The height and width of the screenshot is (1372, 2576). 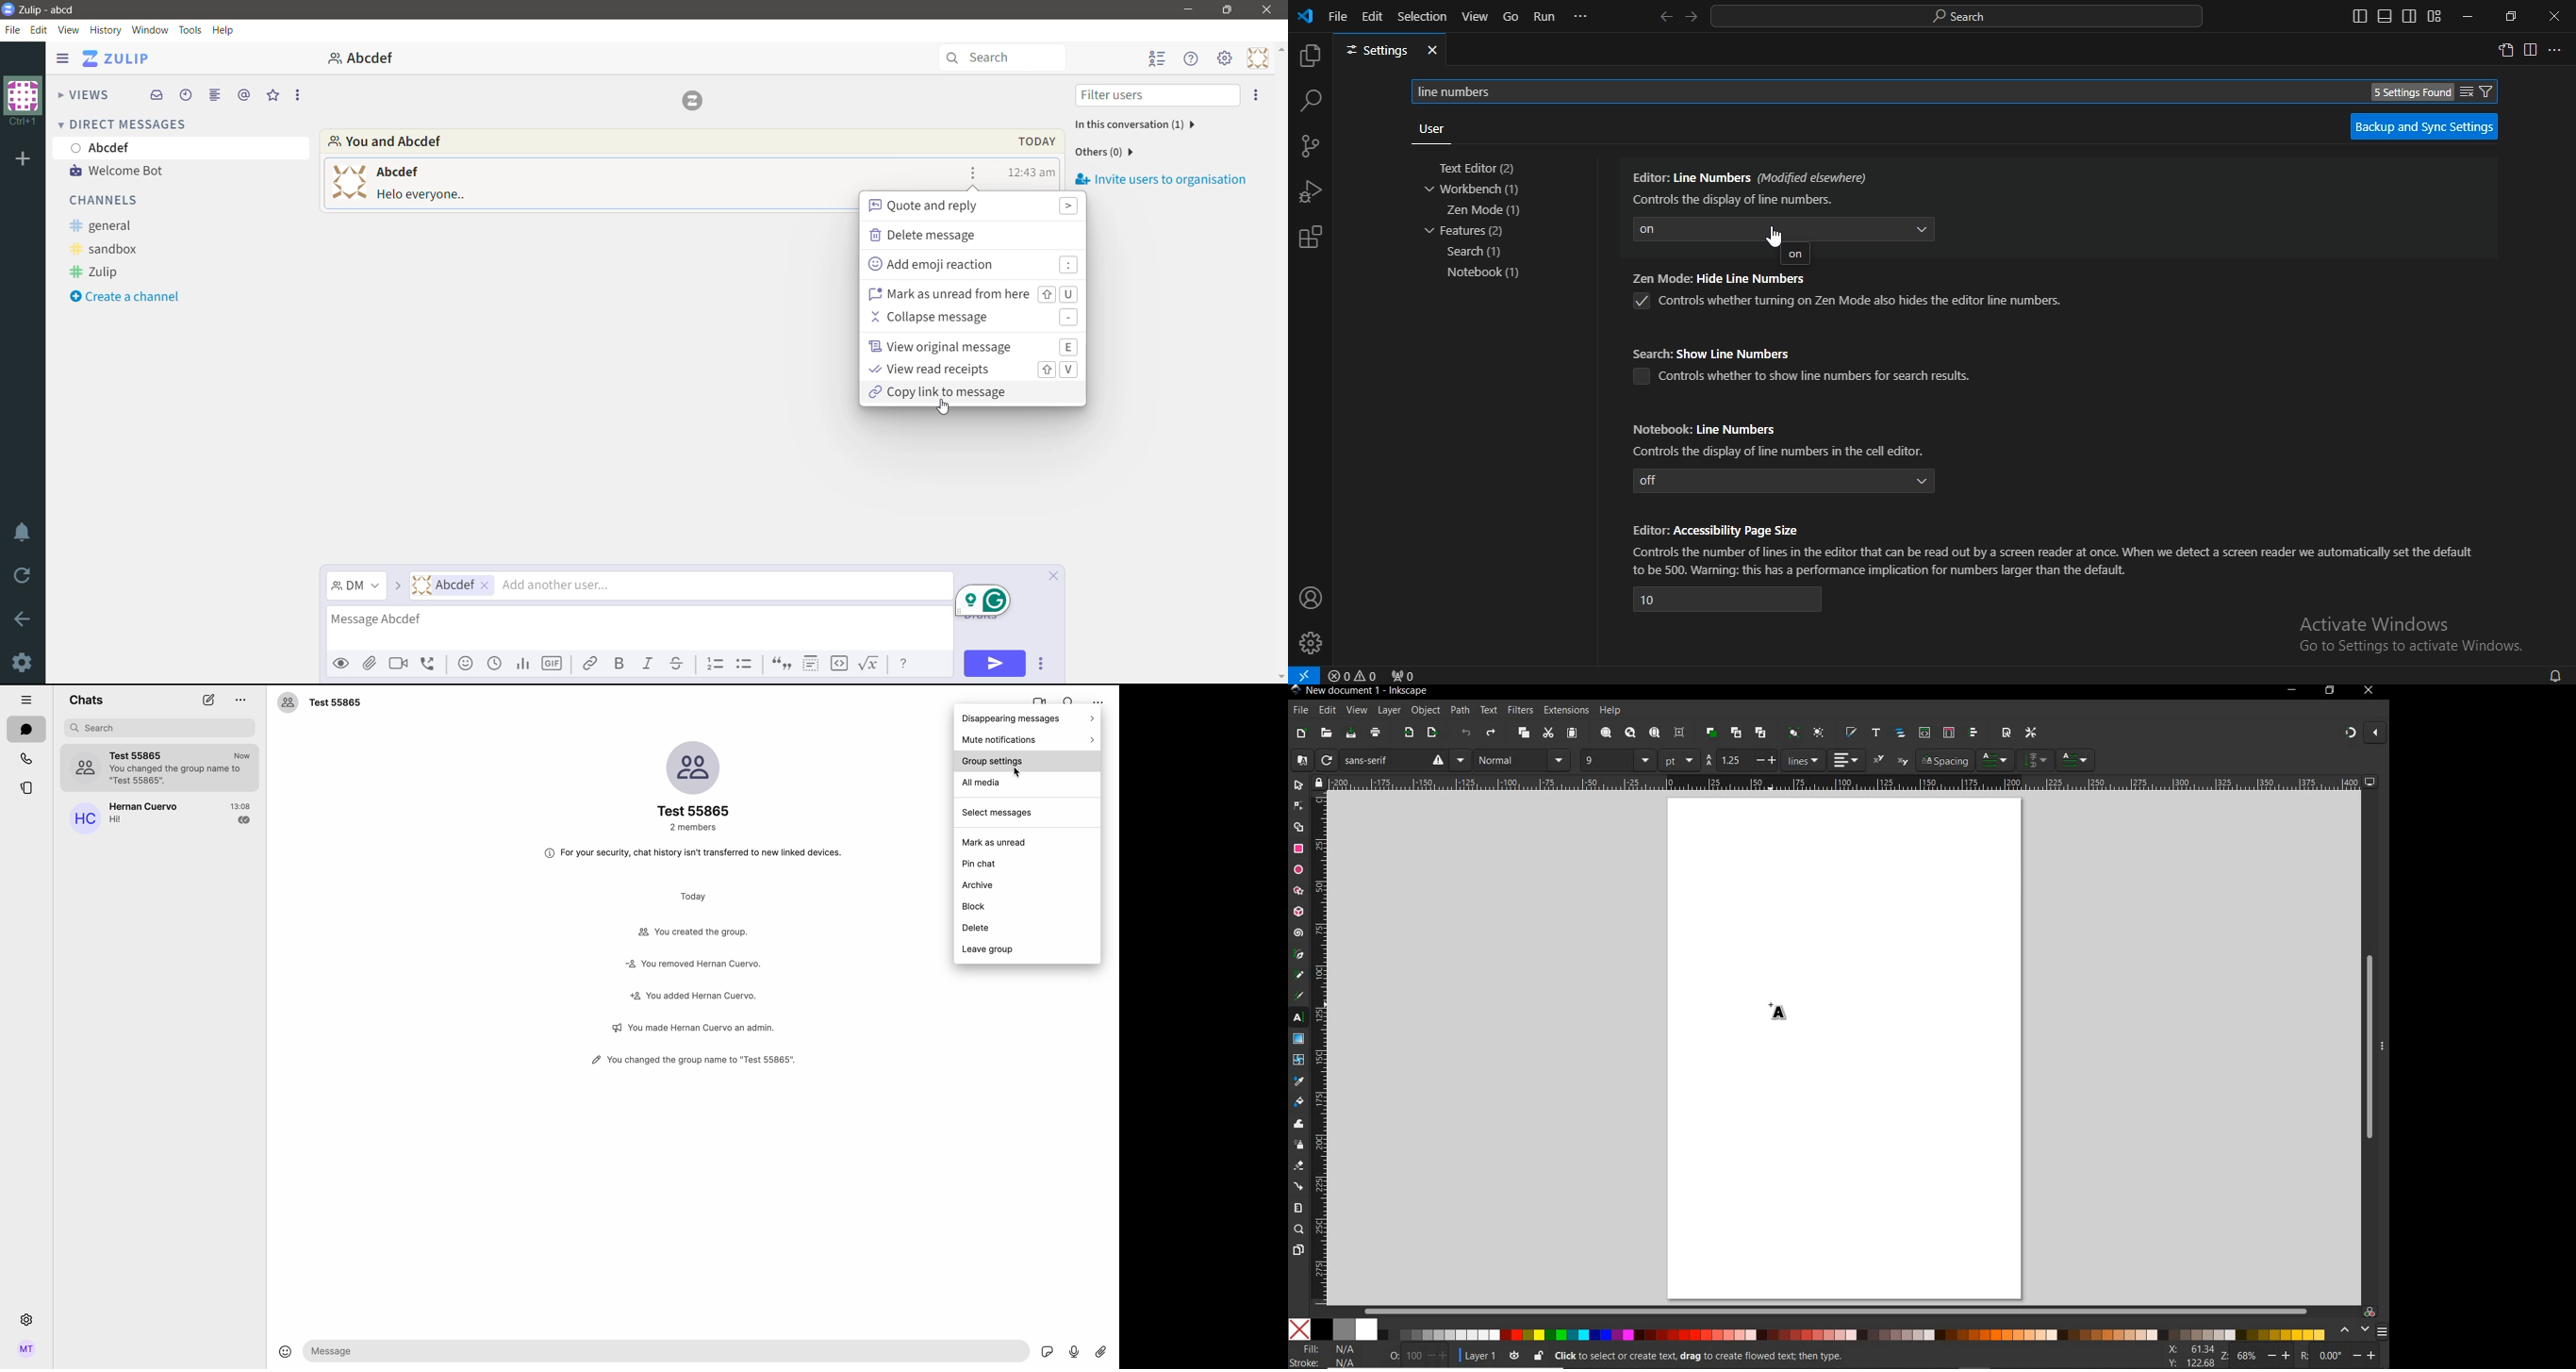 What do you see at coordinates (1256, 96) in the screenshot?
I see `Invite users to organization` at bounding box center [1256, 96].